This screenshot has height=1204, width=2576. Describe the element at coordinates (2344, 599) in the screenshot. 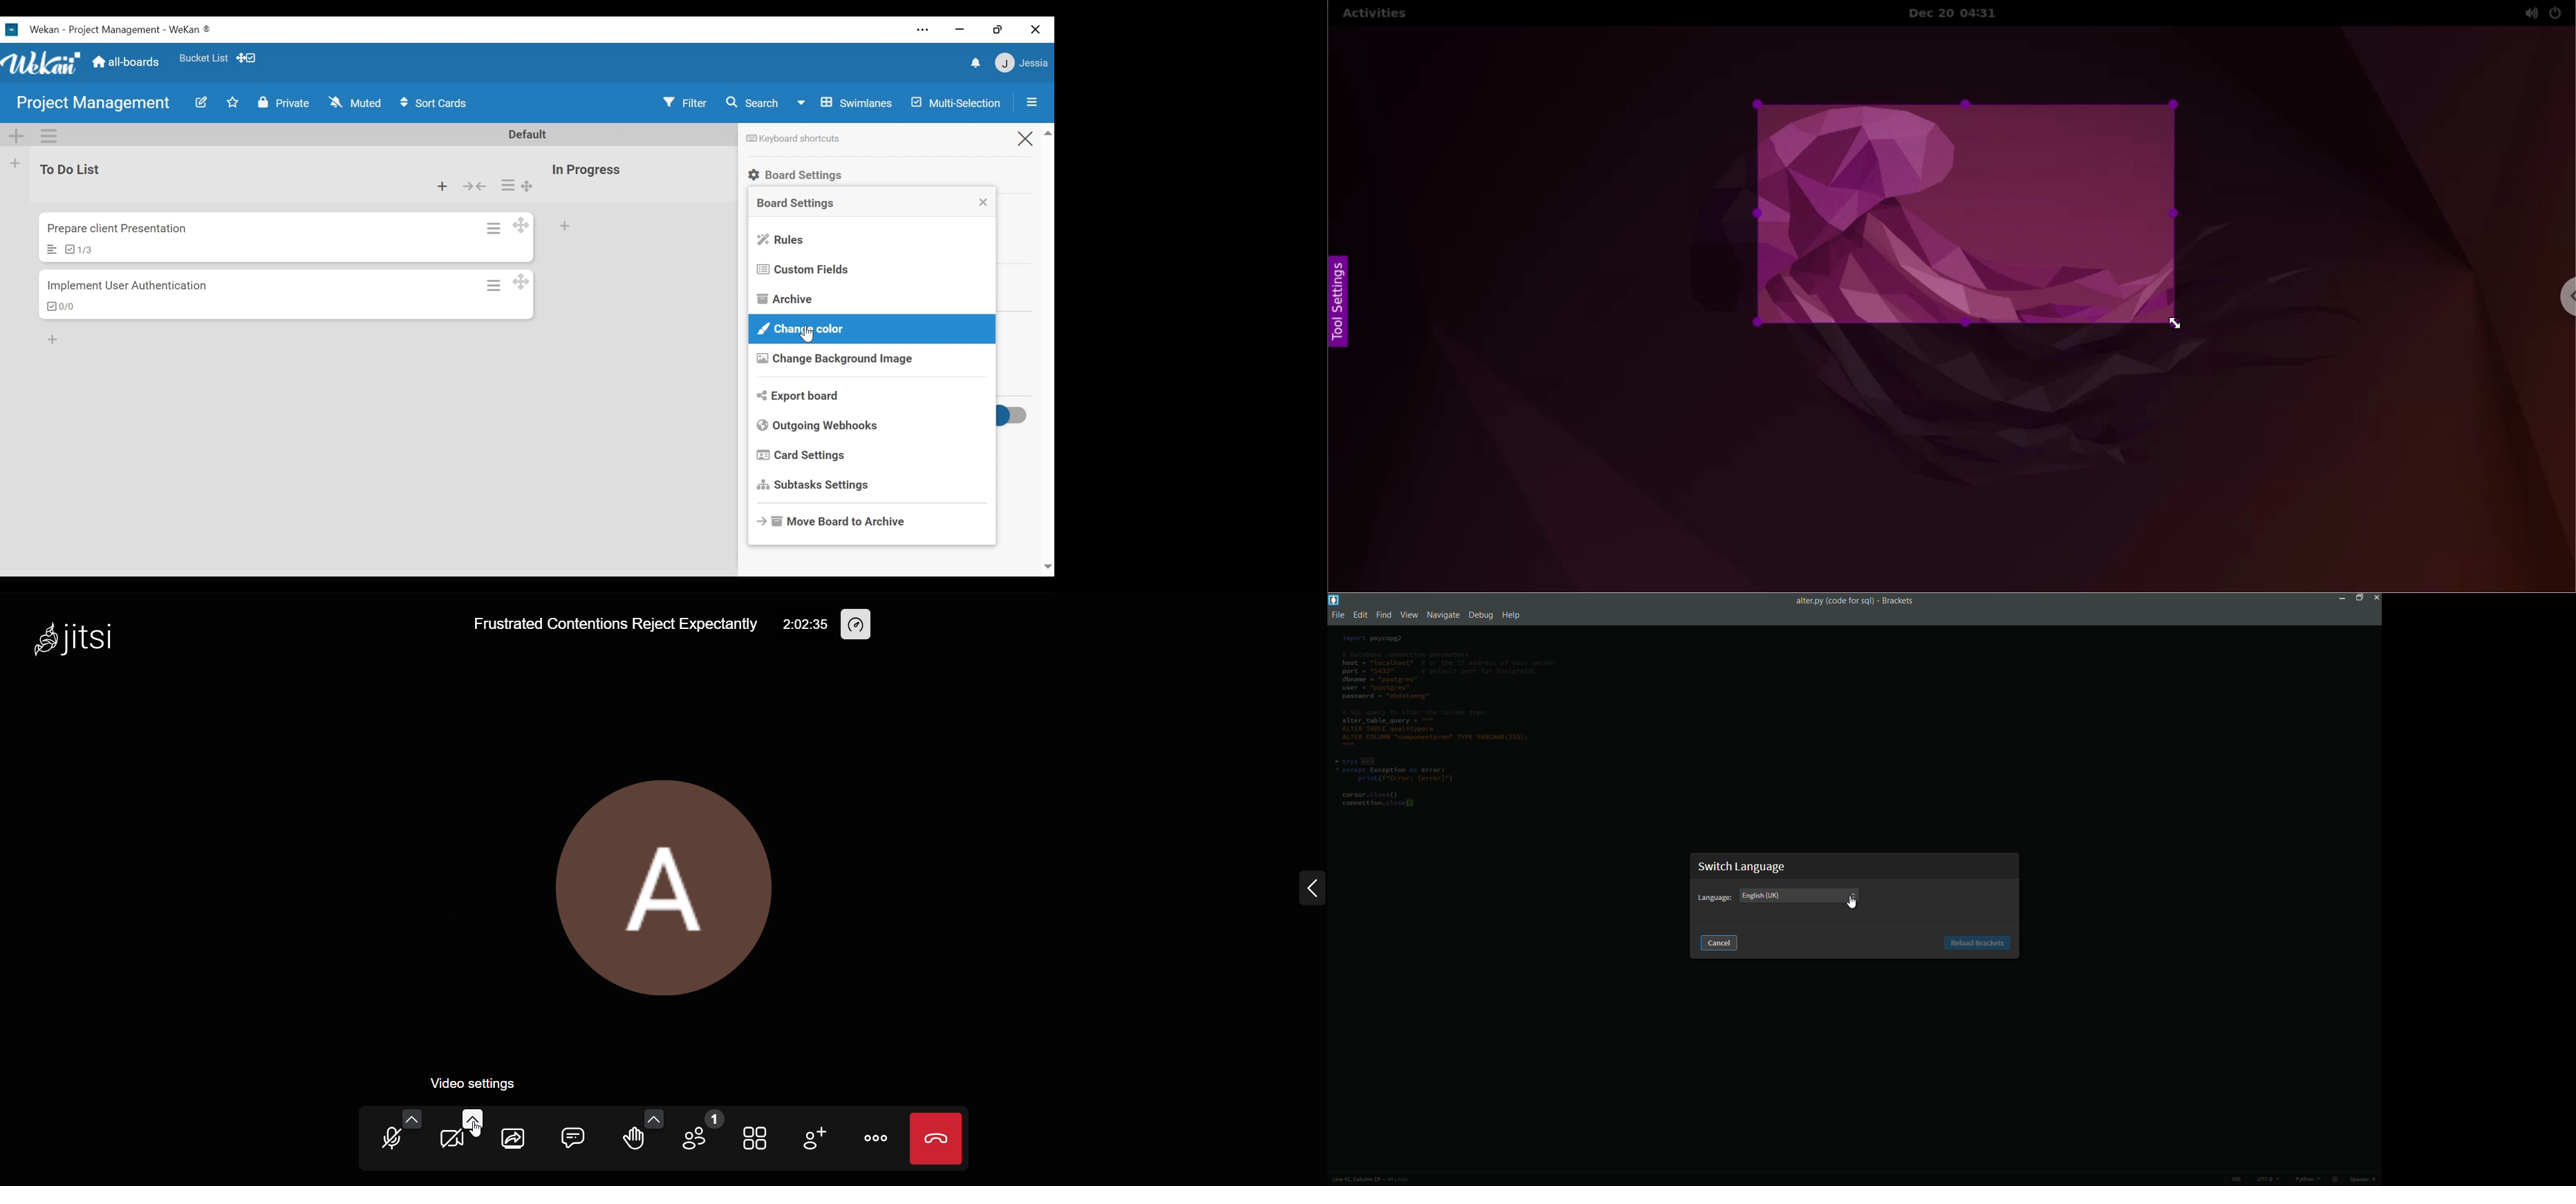

I see `minimize` at that location.